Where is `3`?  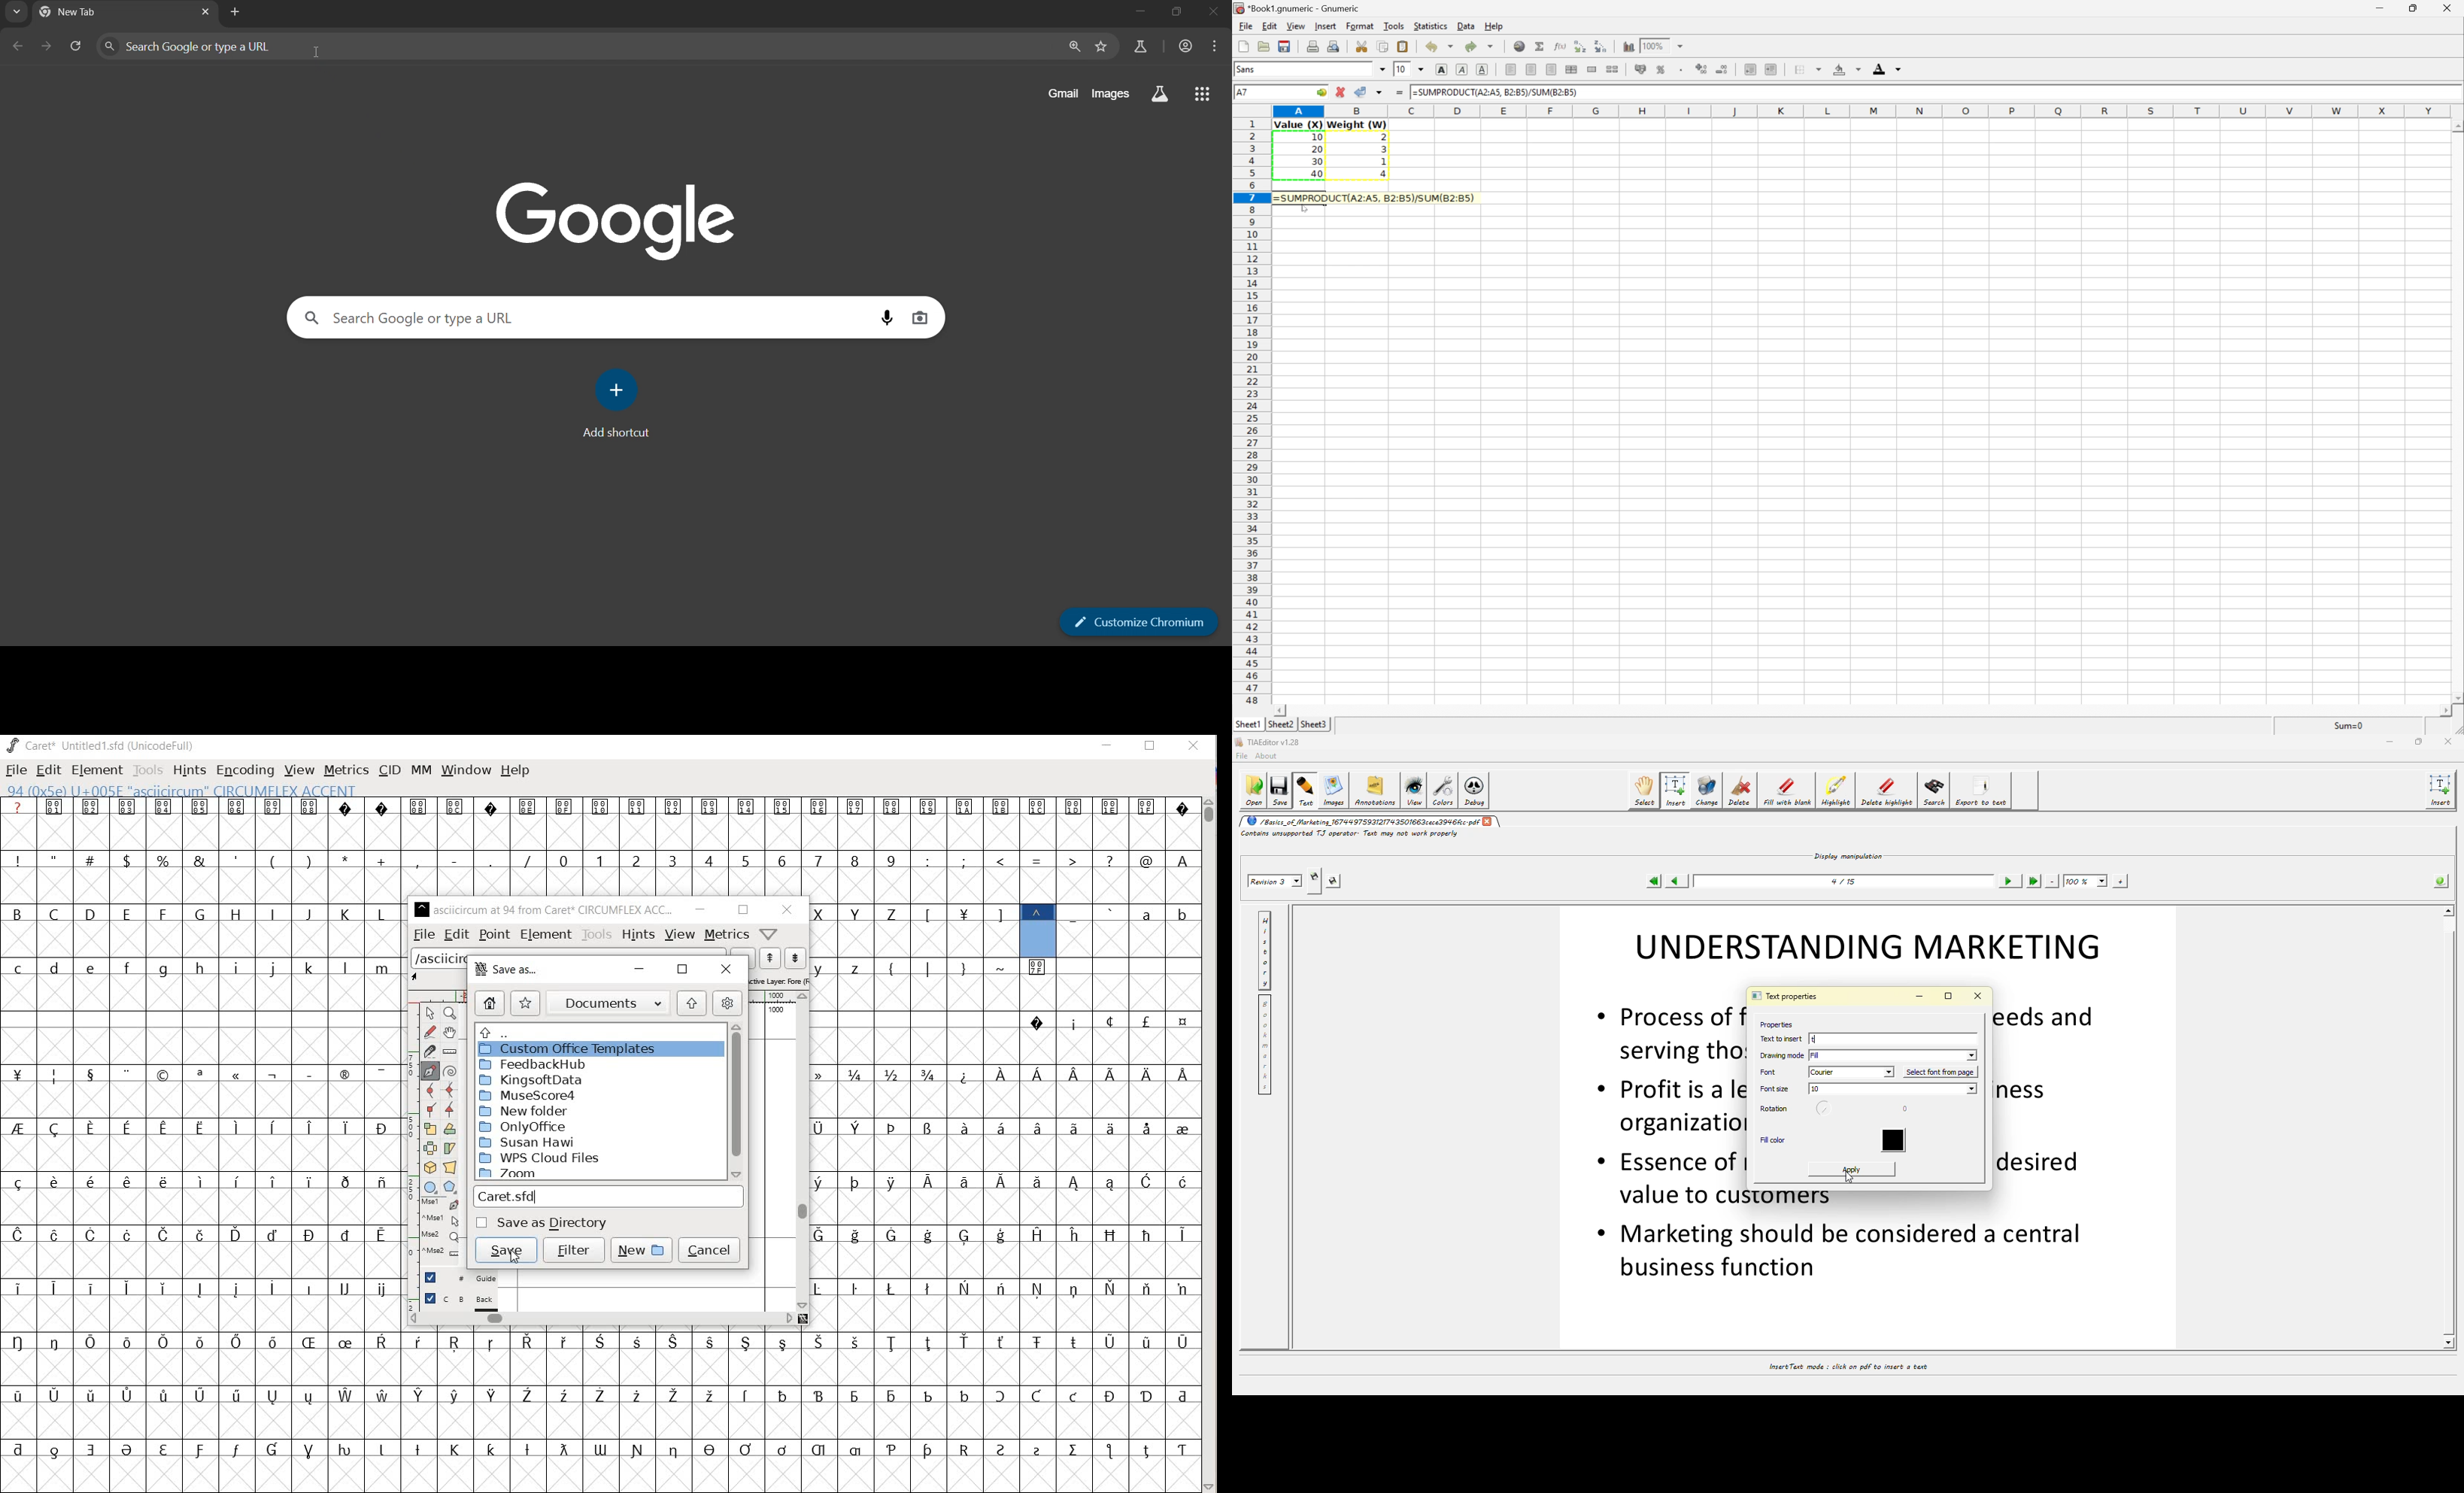 3 is located at coordinates (1382, 151).